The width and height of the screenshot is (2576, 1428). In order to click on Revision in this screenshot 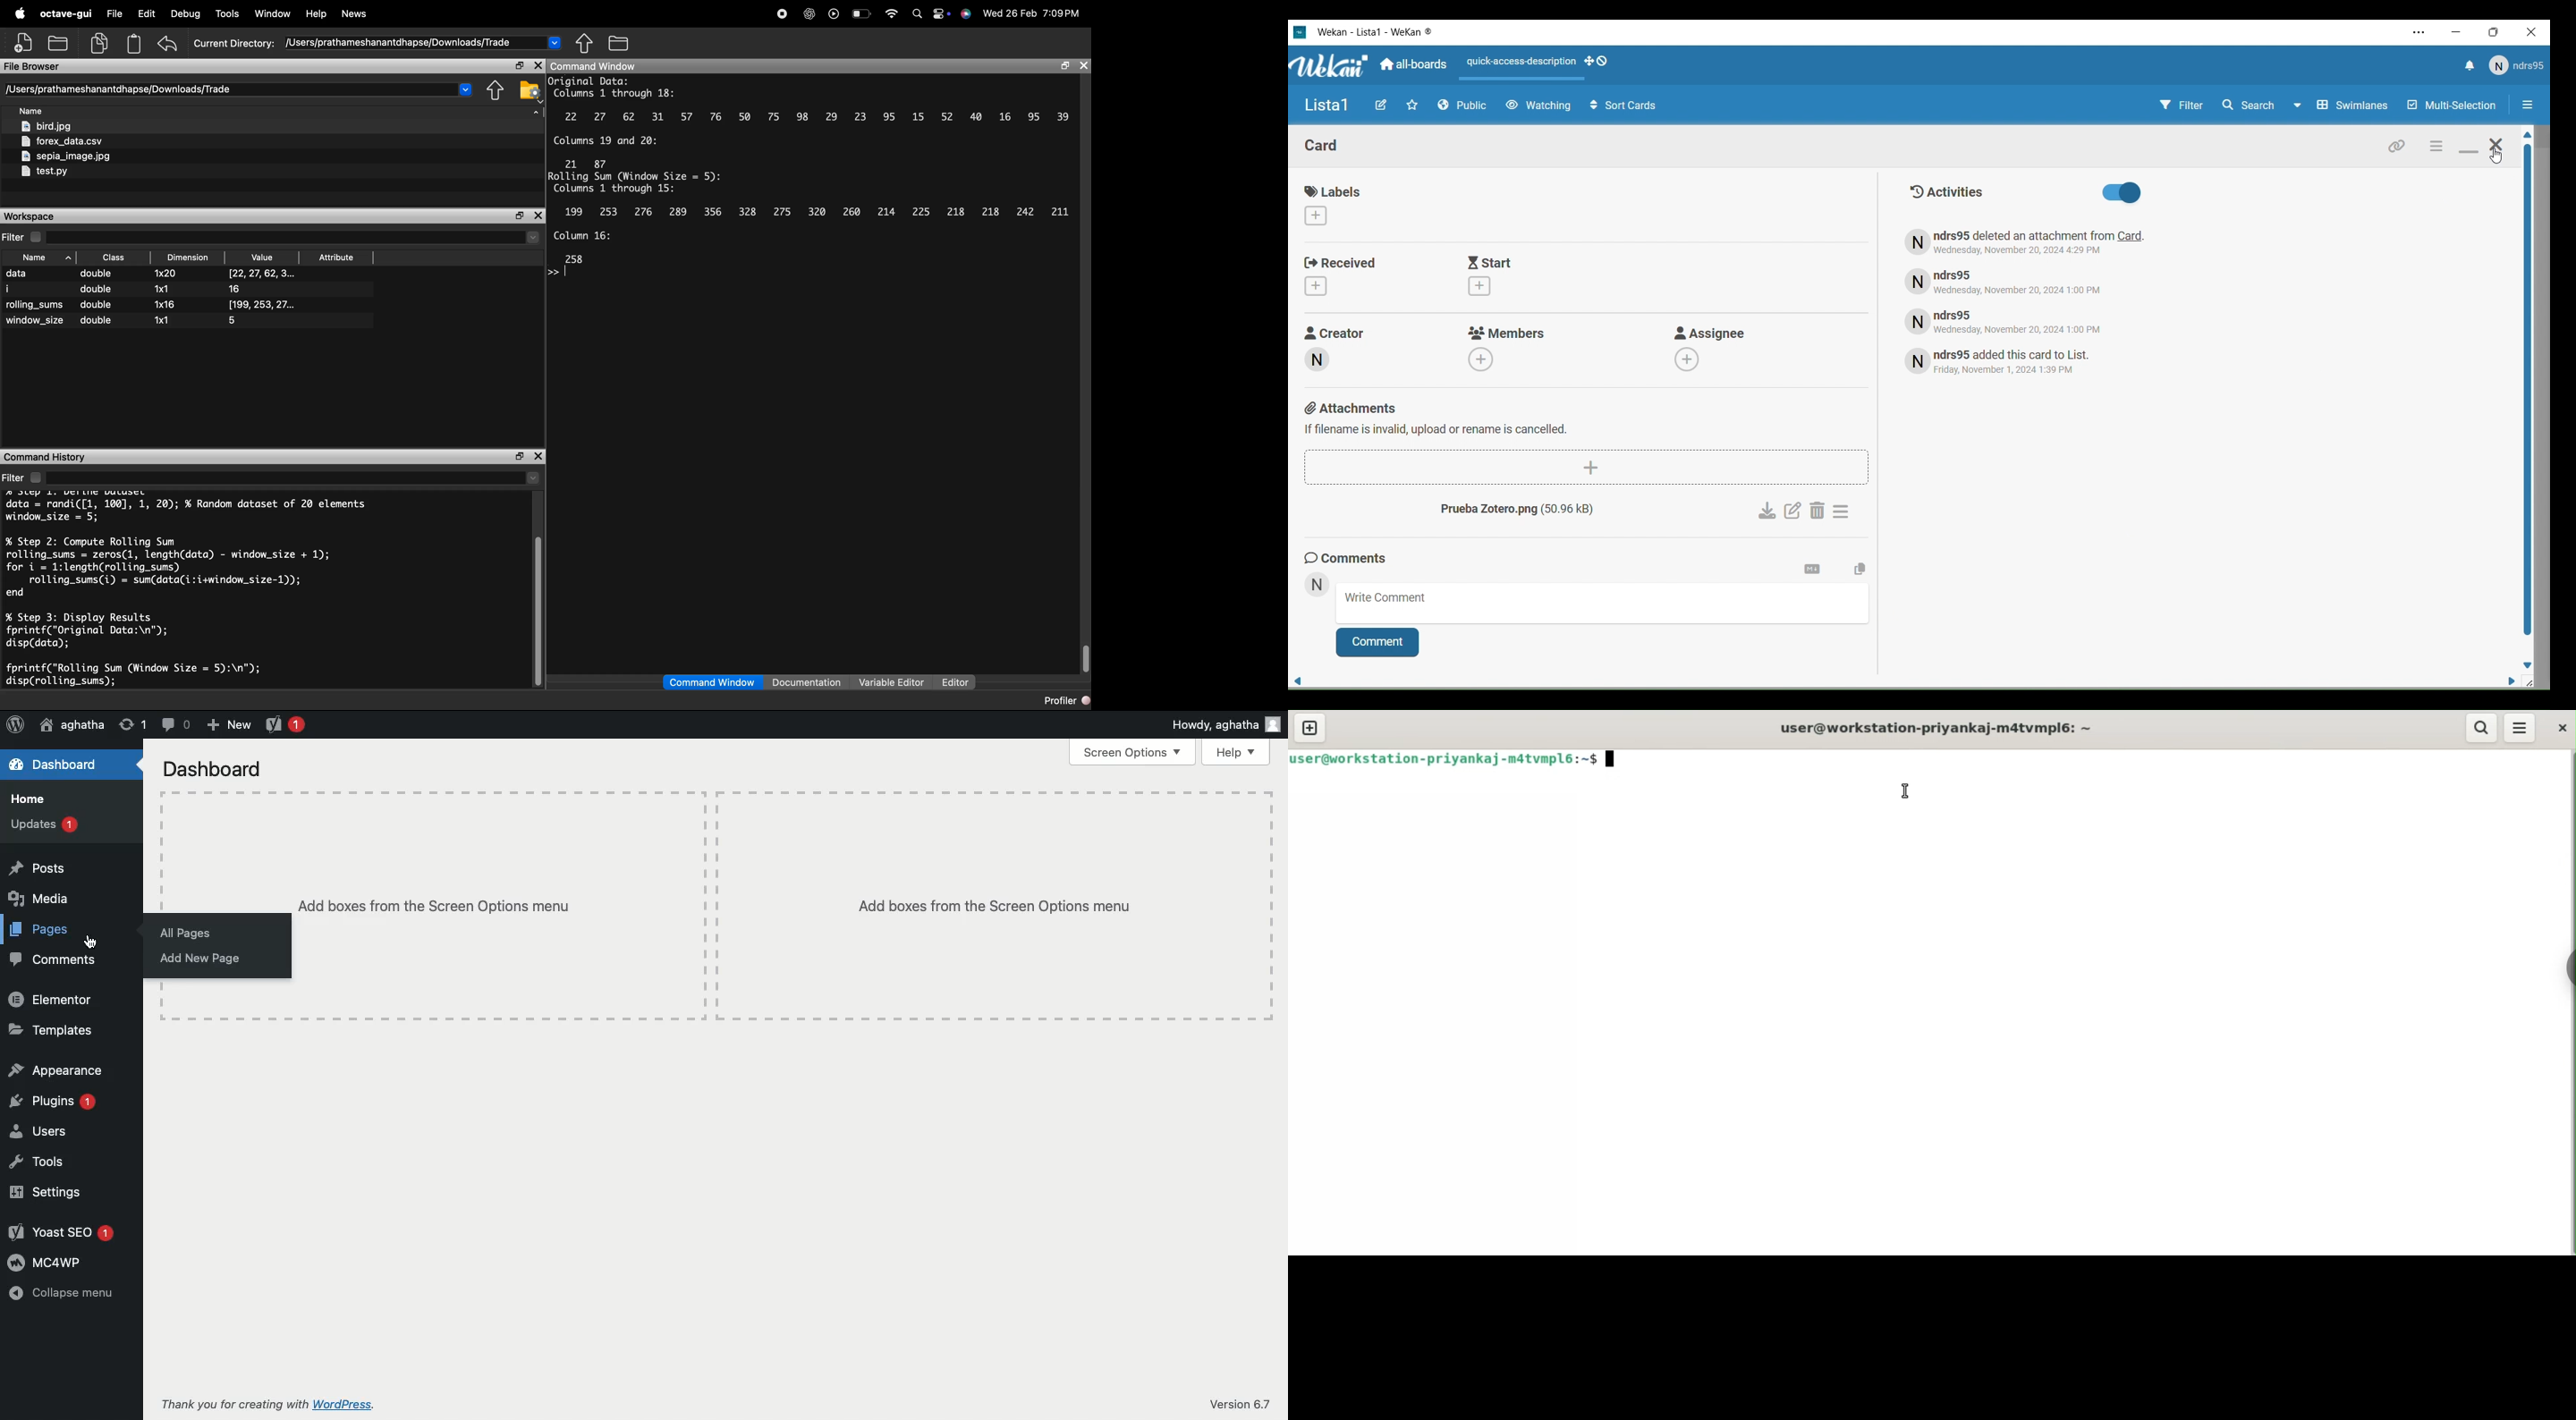, I will do `click(129, 724)`.